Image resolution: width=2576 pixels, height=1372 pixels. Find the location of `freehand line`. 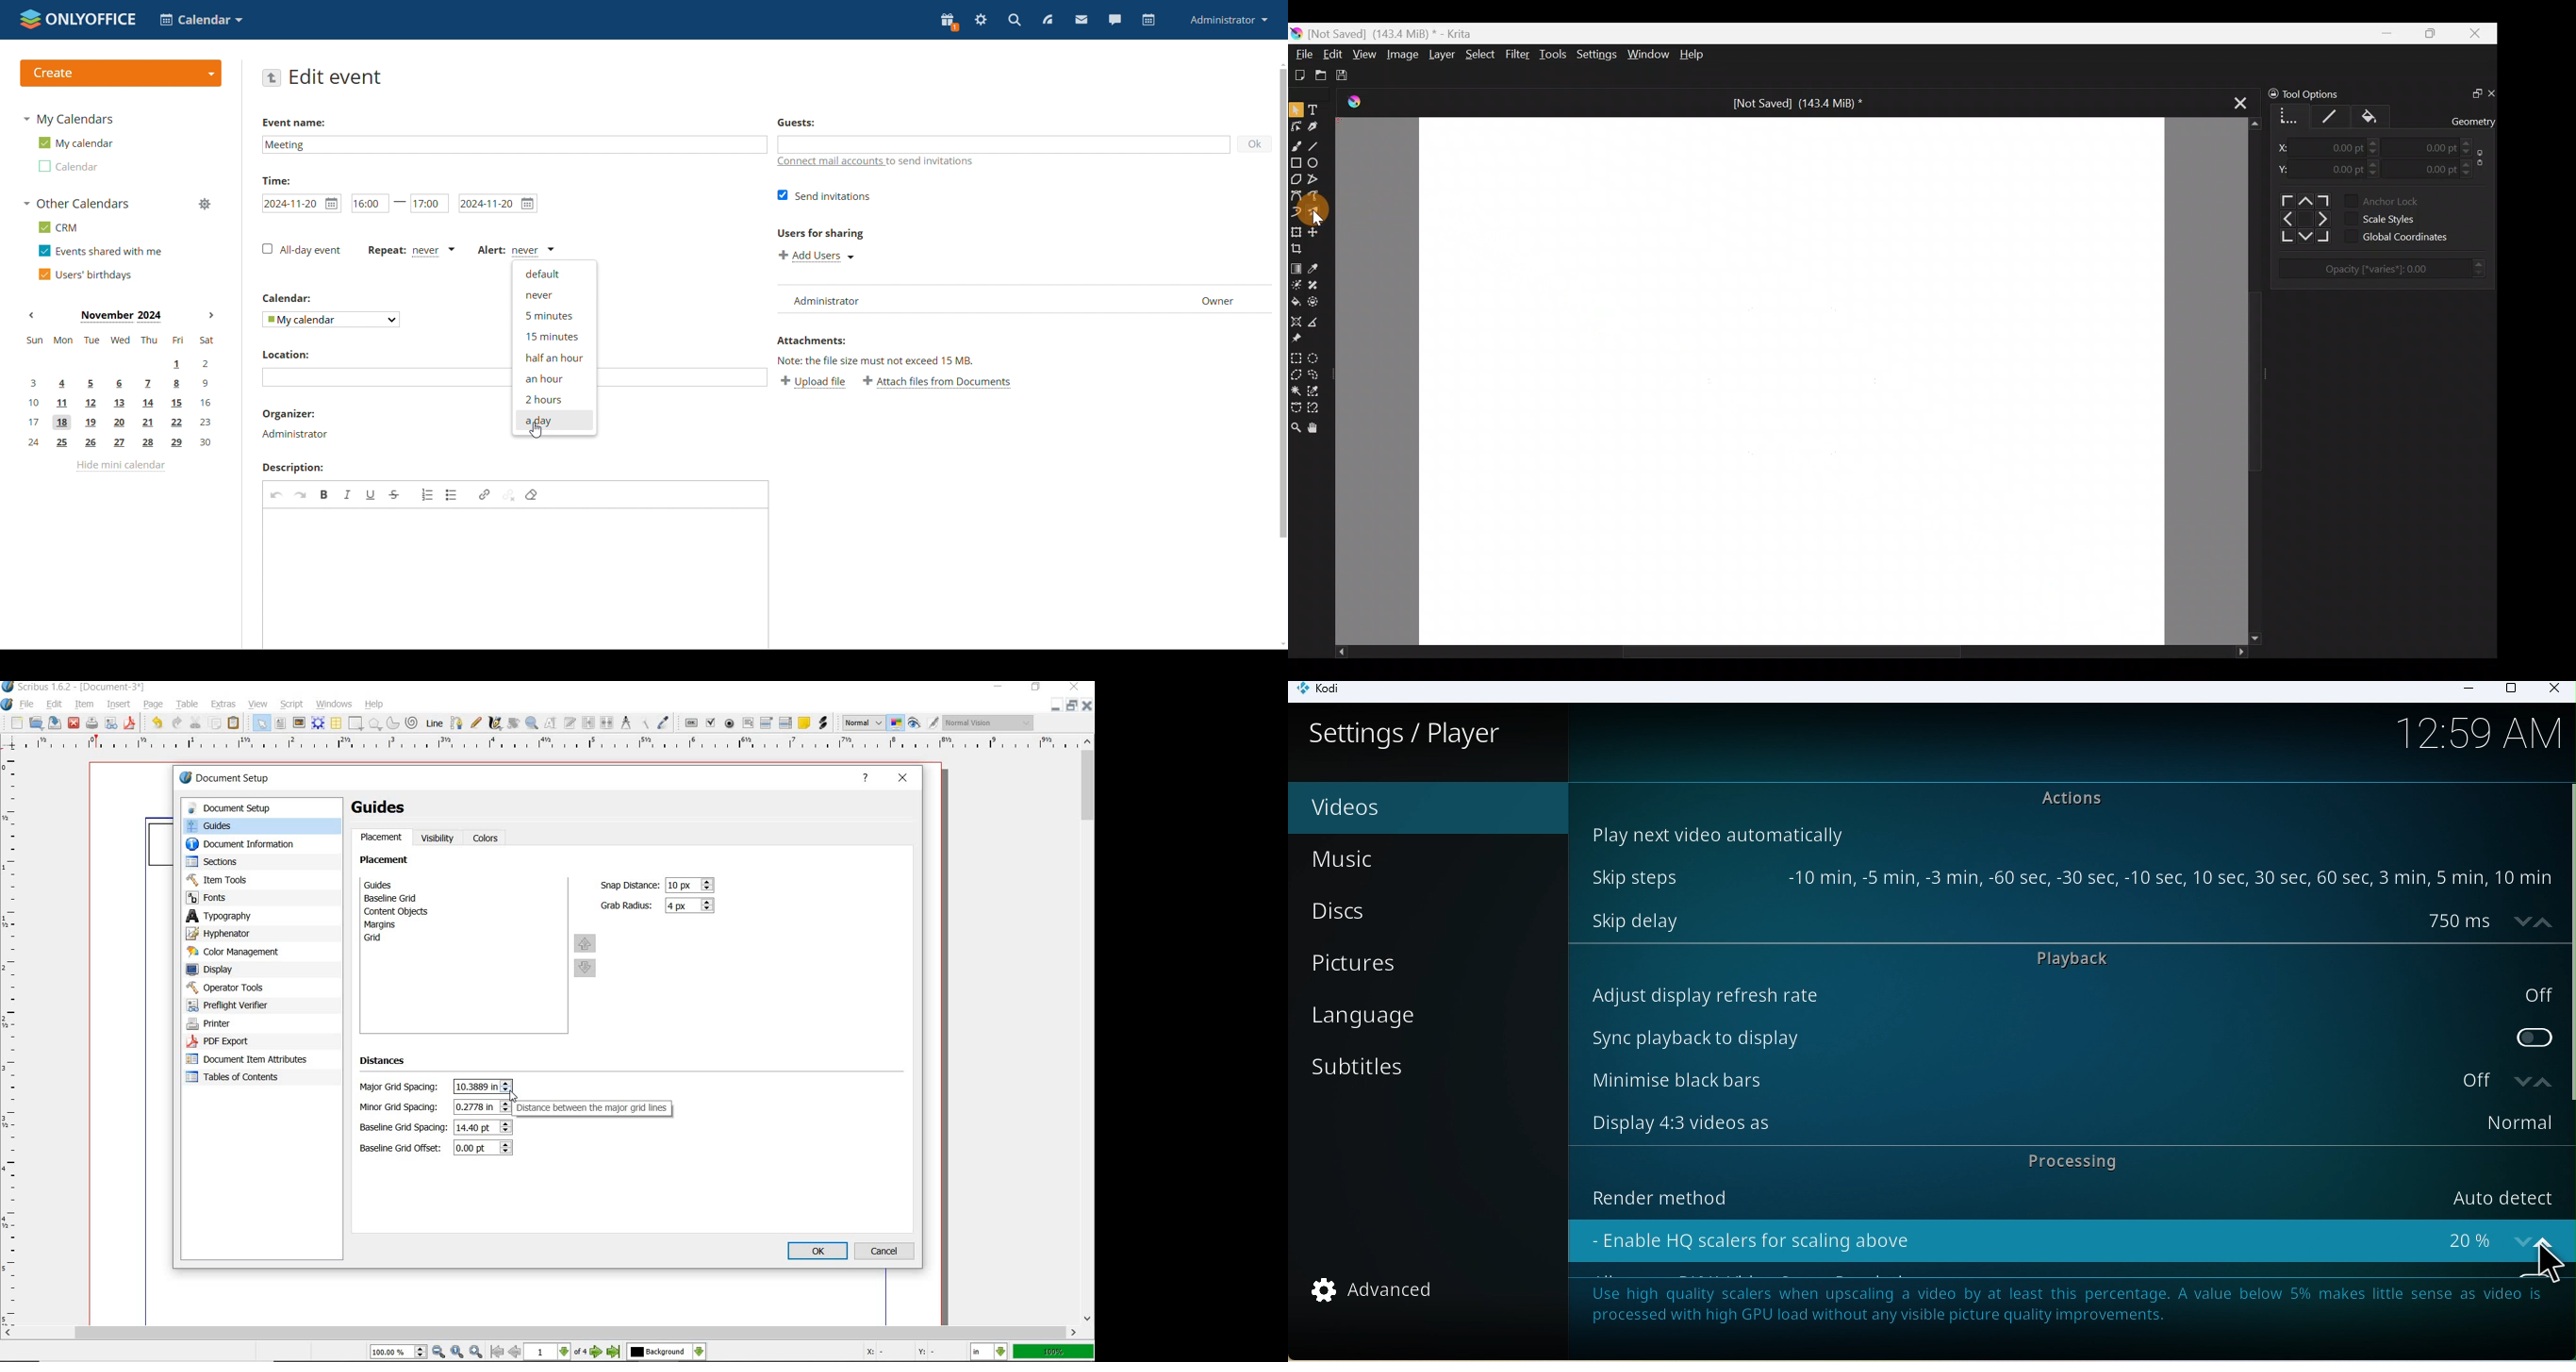

freehand line is located at coordinates (477, 723).